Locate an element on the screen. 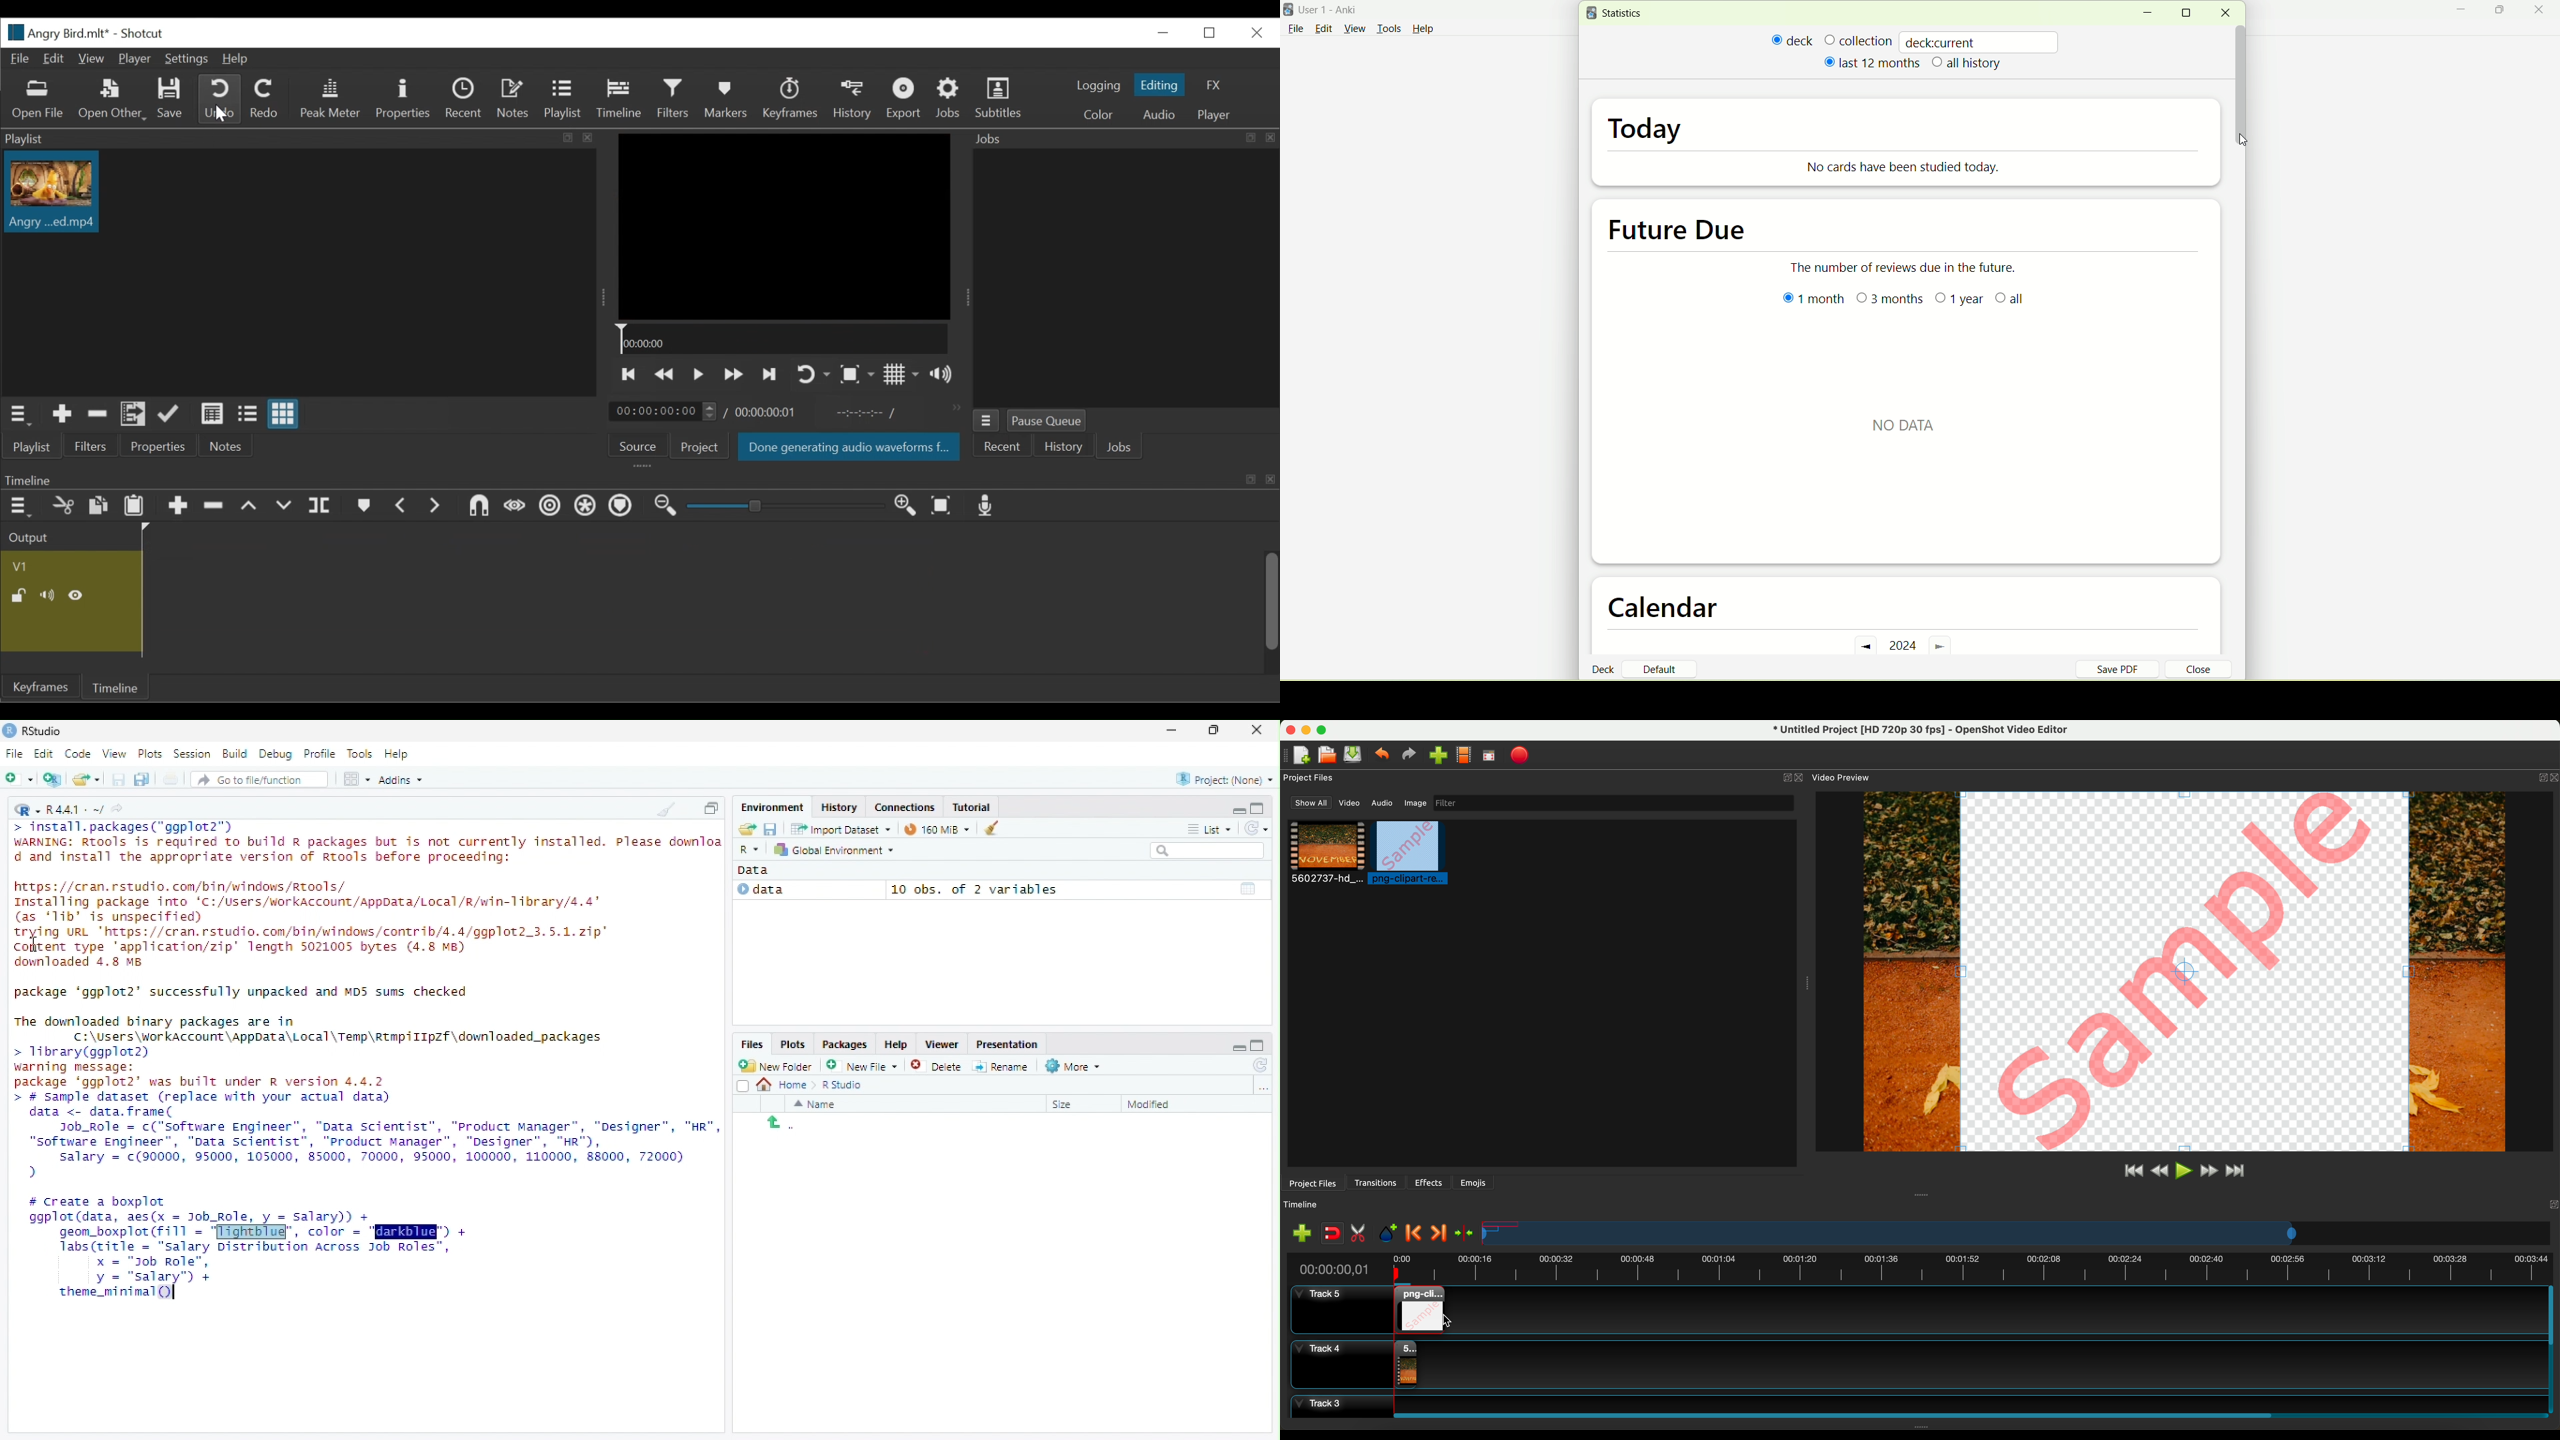 Image resolution: width=2576 pixels, height=1456 pixels. New Folder is located at coordinates (778, 1066).